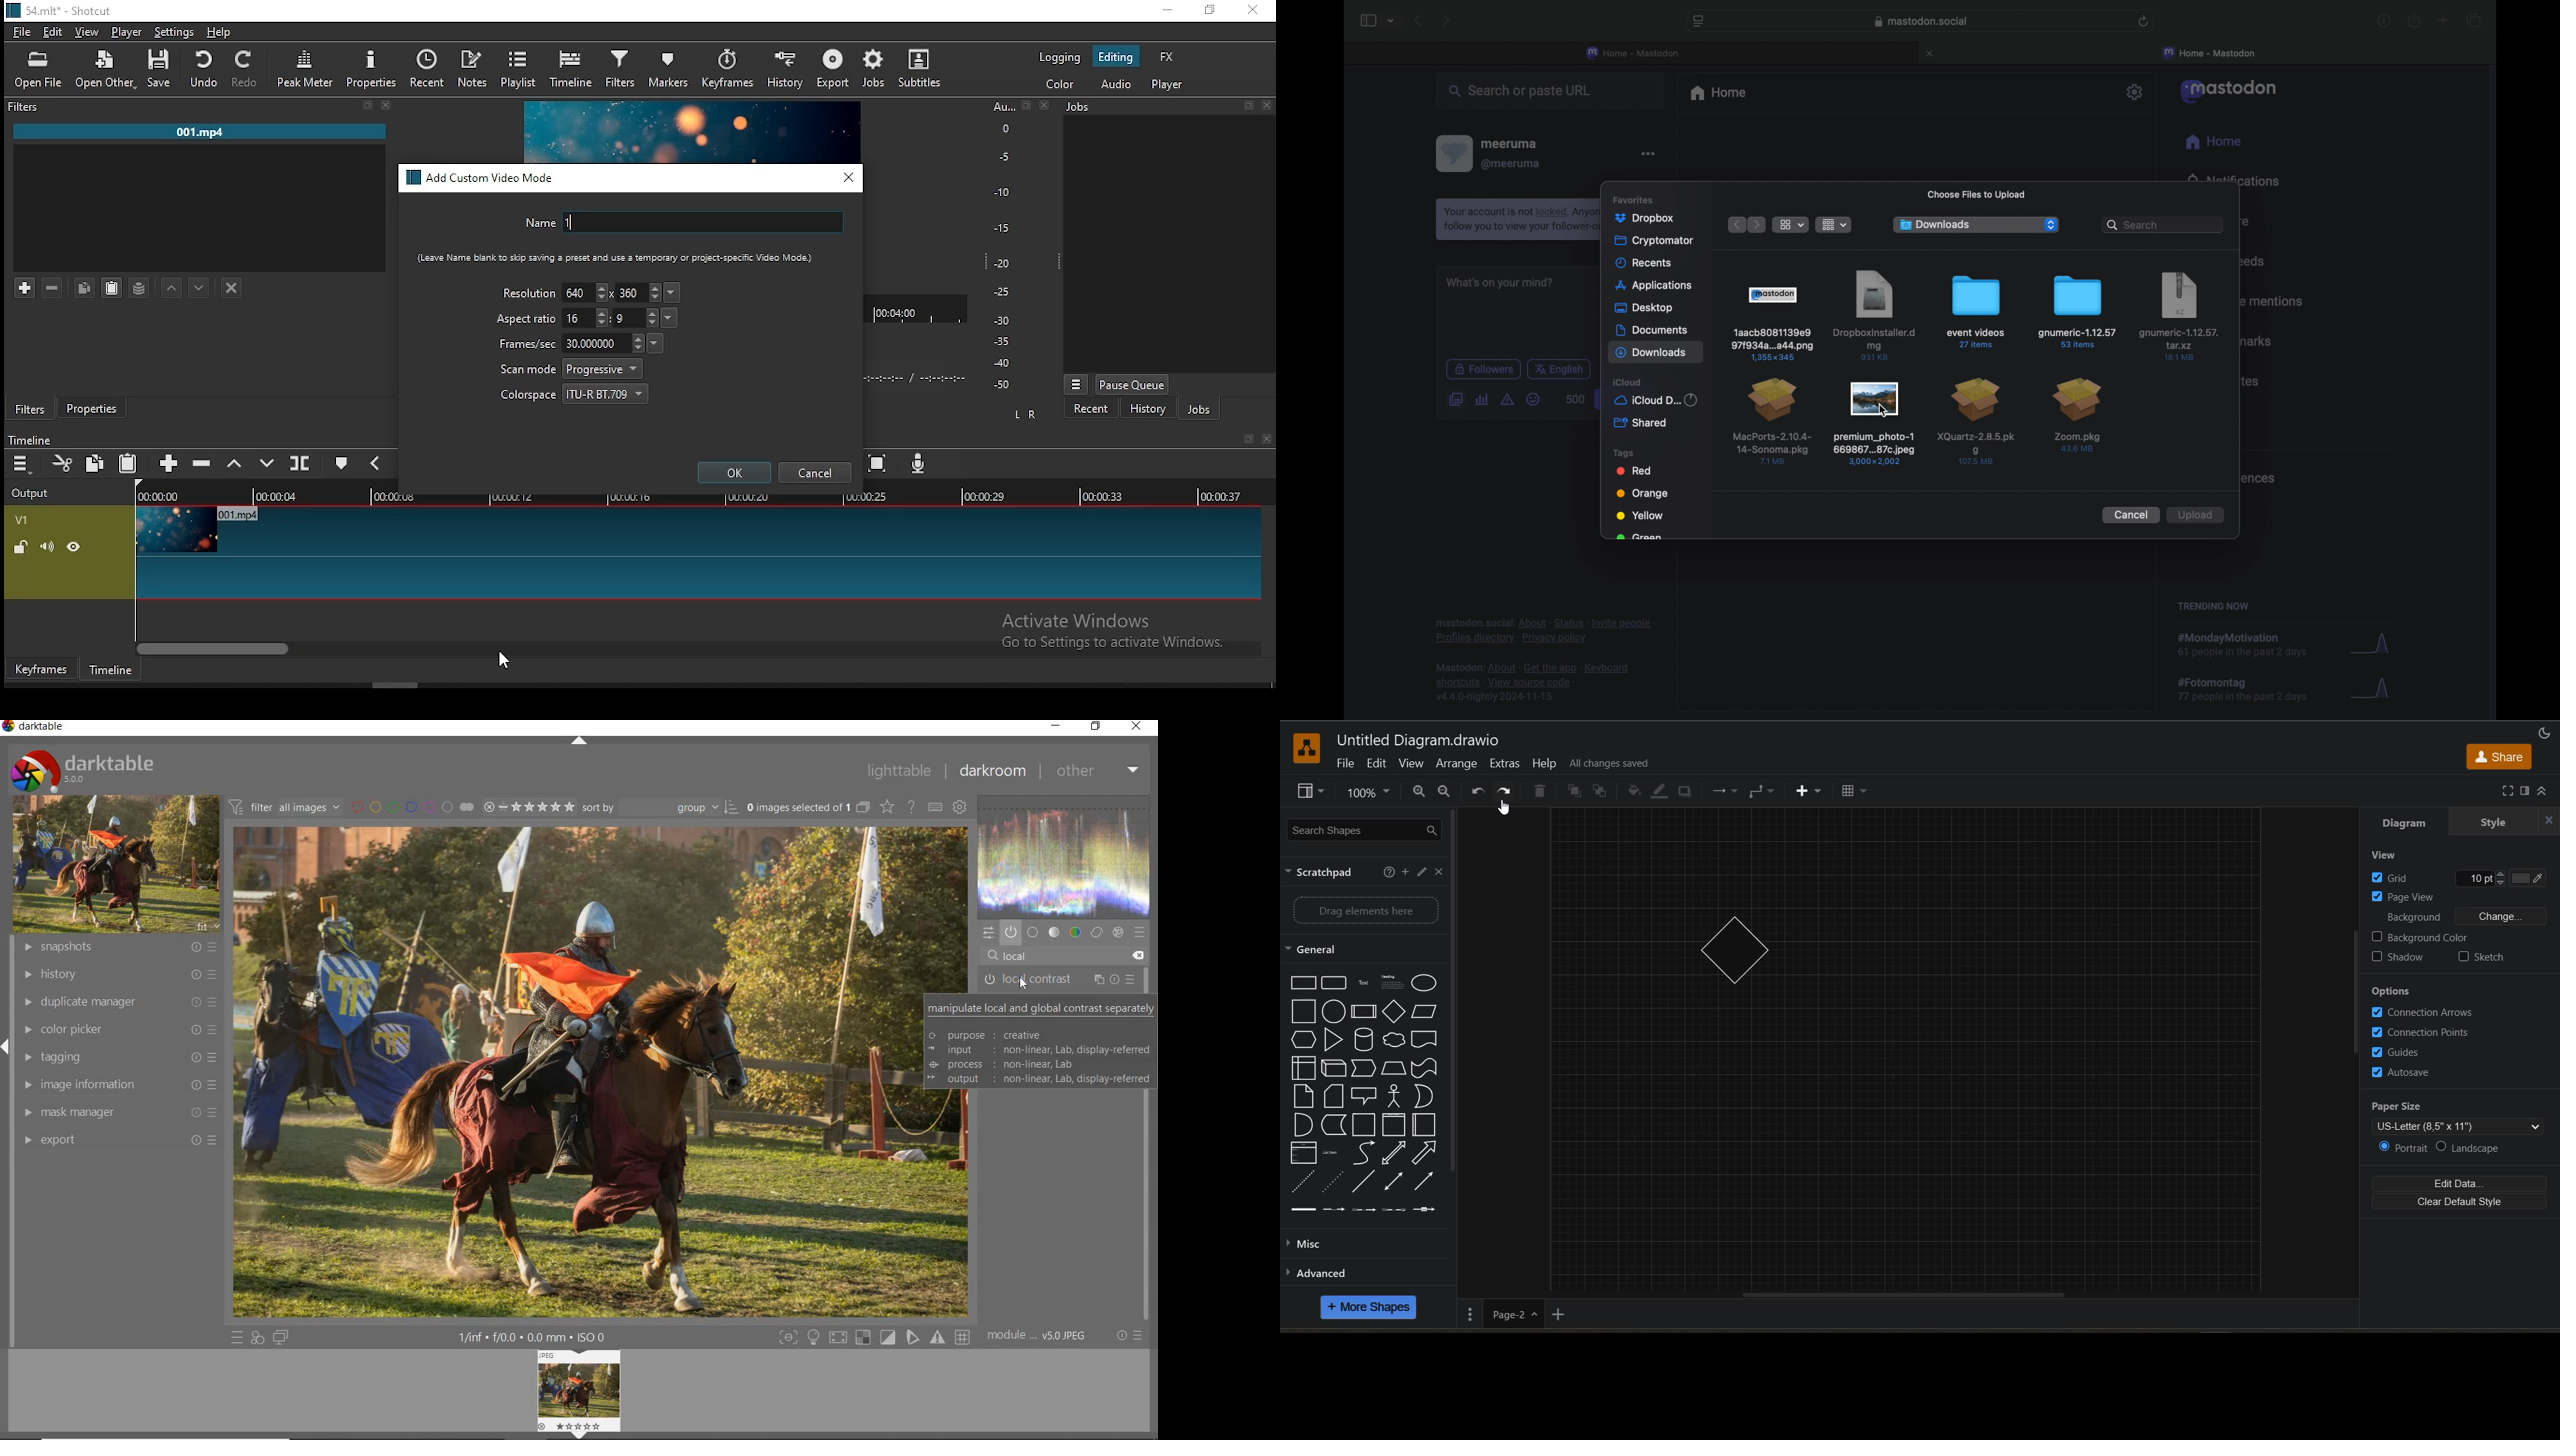  Describe the element at coordinates (1336, 1097) in the screenshot. I see `card` at that location.